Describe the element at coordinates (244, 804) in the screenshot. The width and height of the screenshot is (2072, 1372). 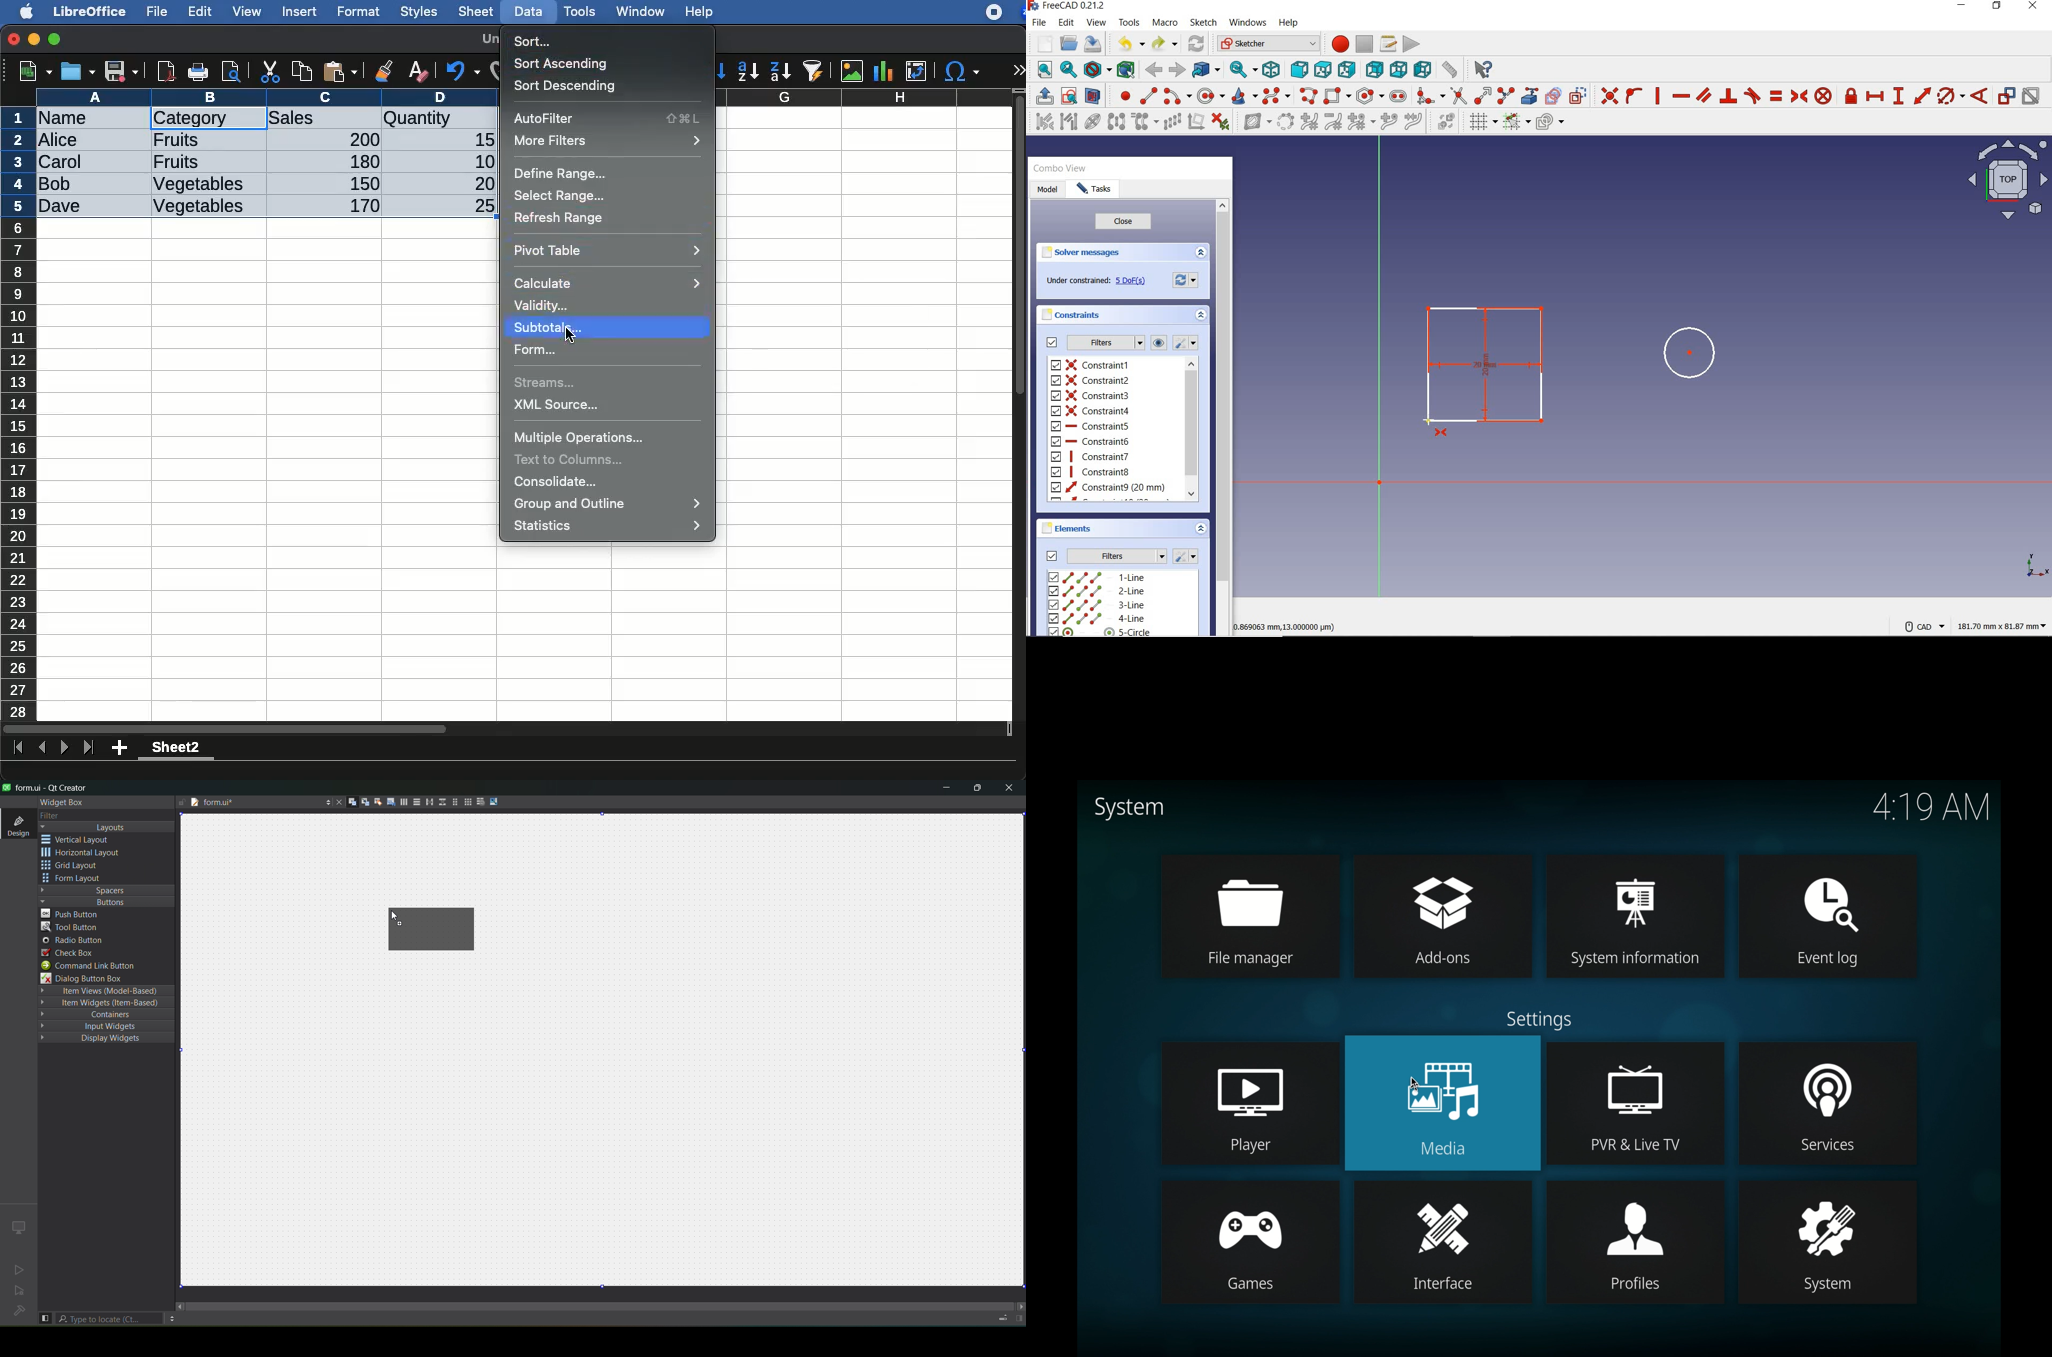
I see `tab name` at that location.